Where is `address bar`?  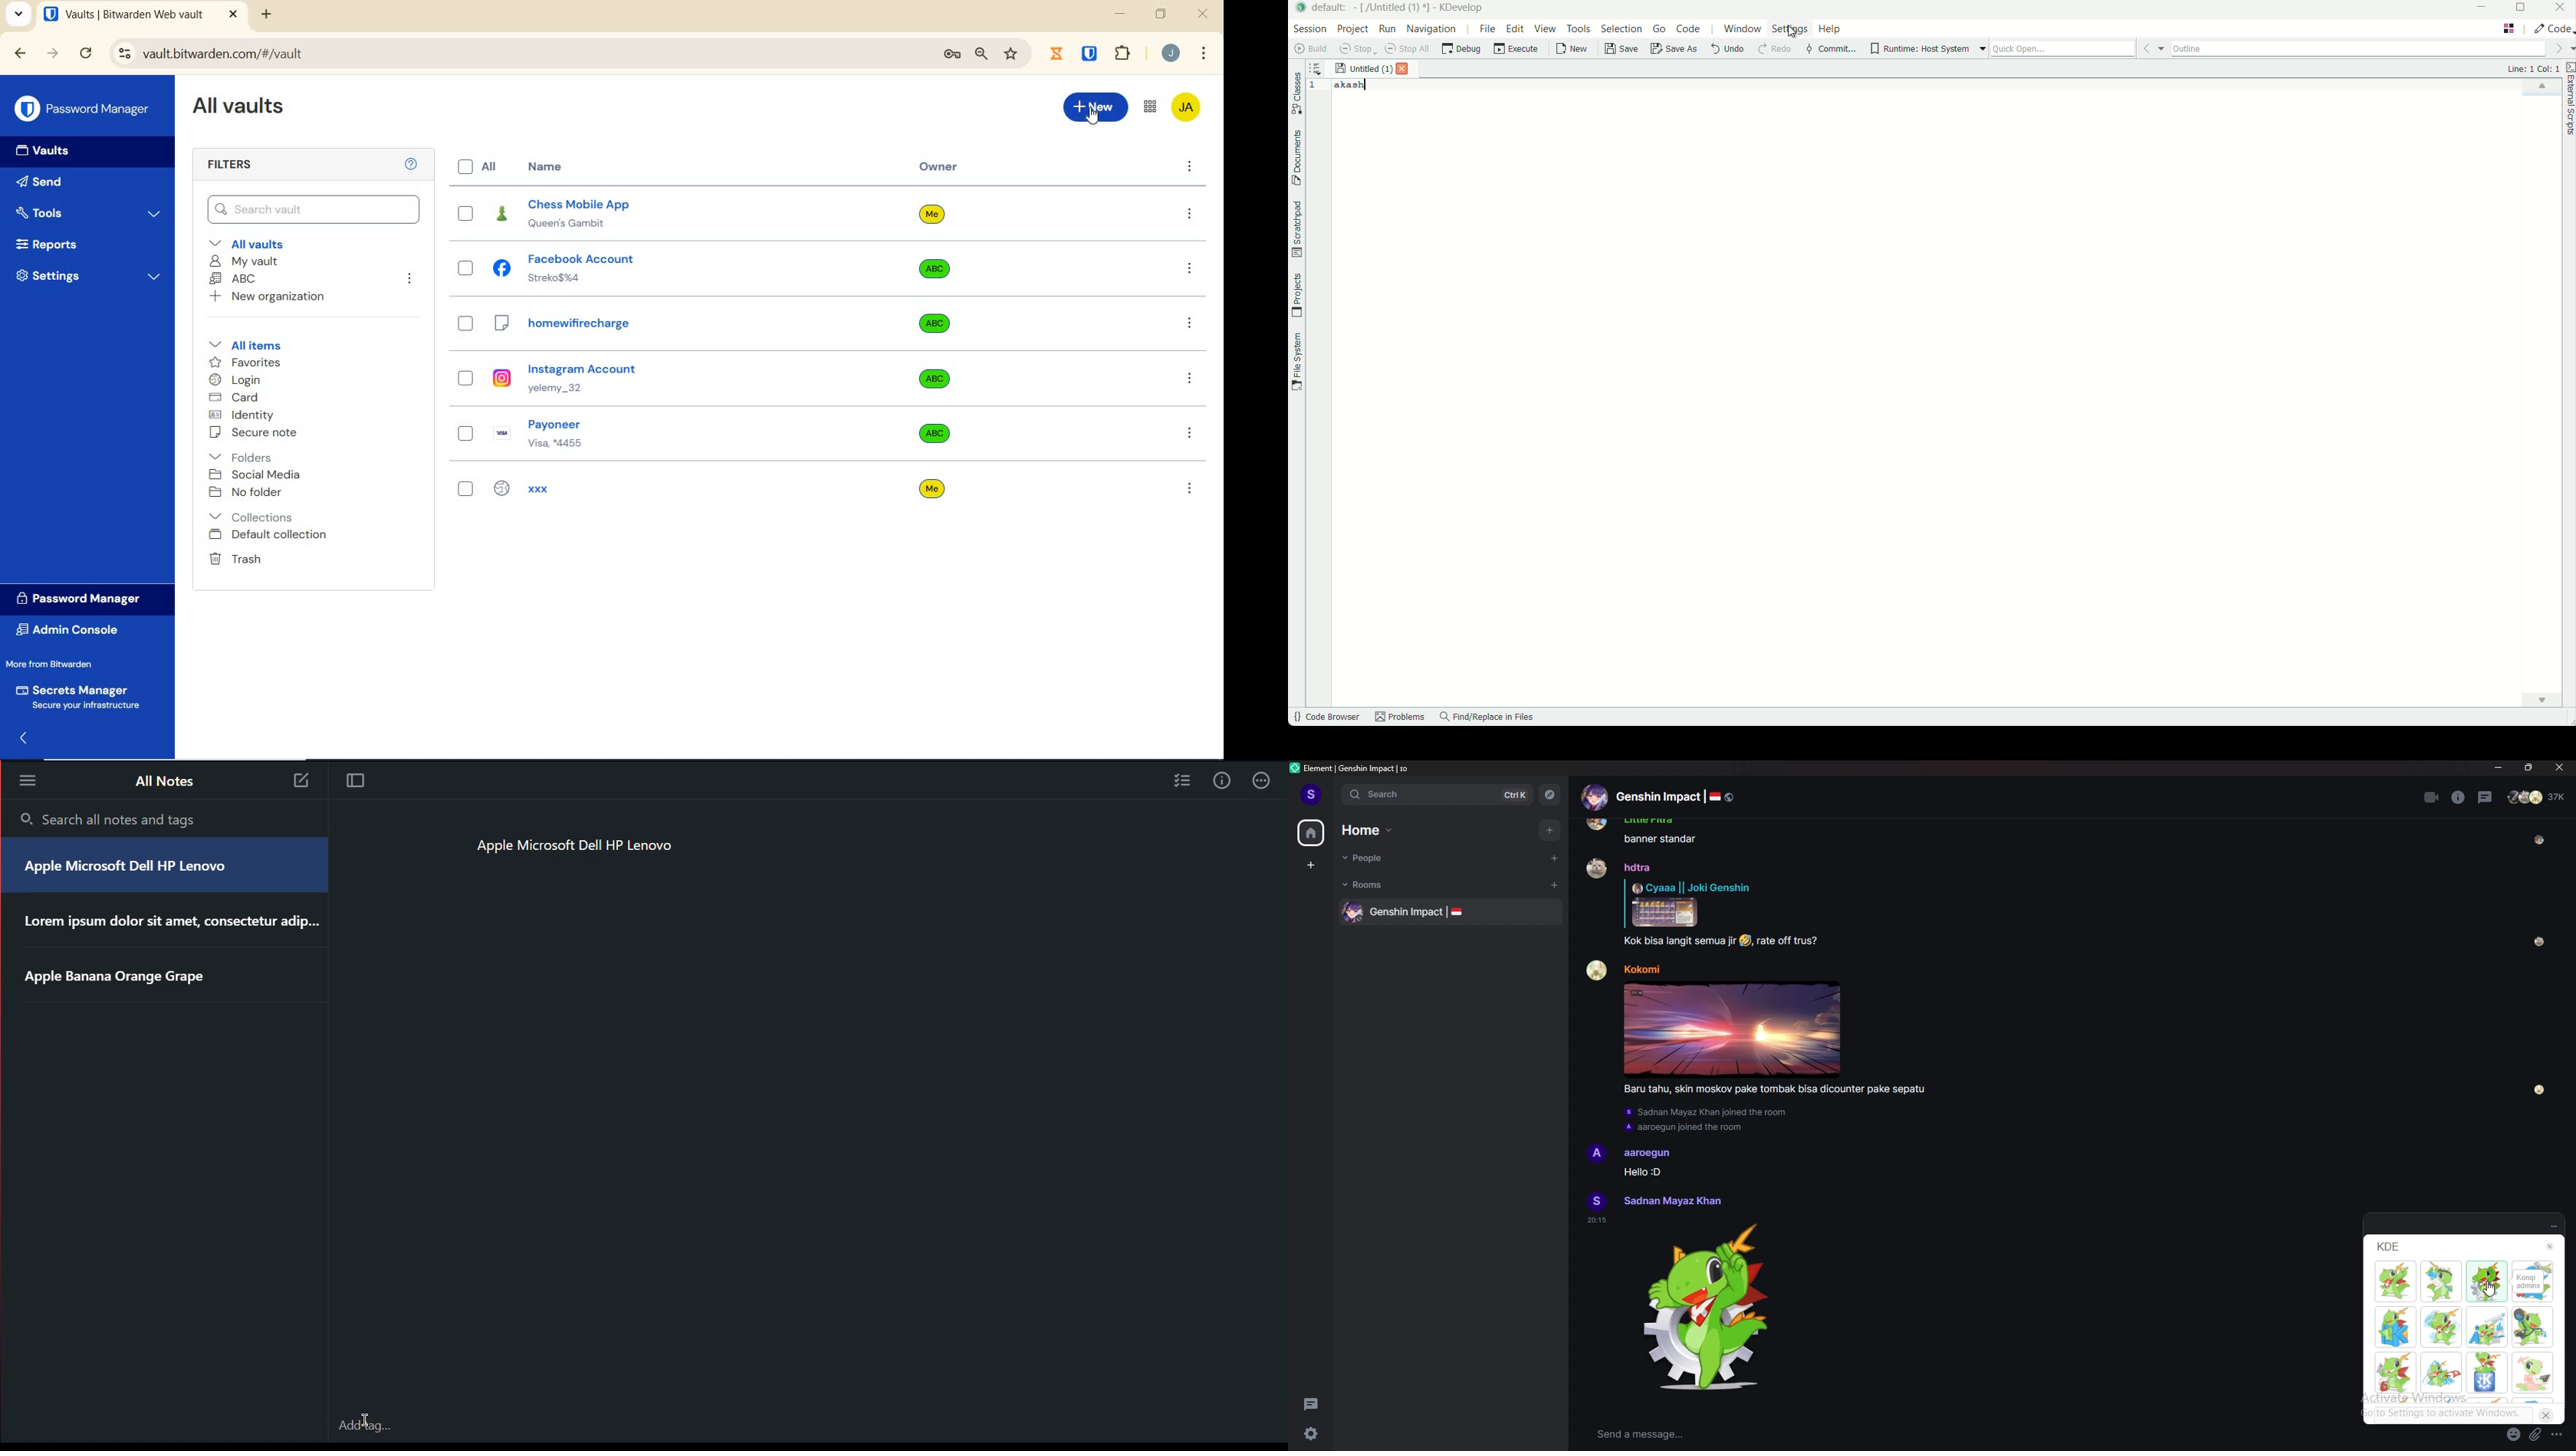 address bar is located at coordinates (517, 54).